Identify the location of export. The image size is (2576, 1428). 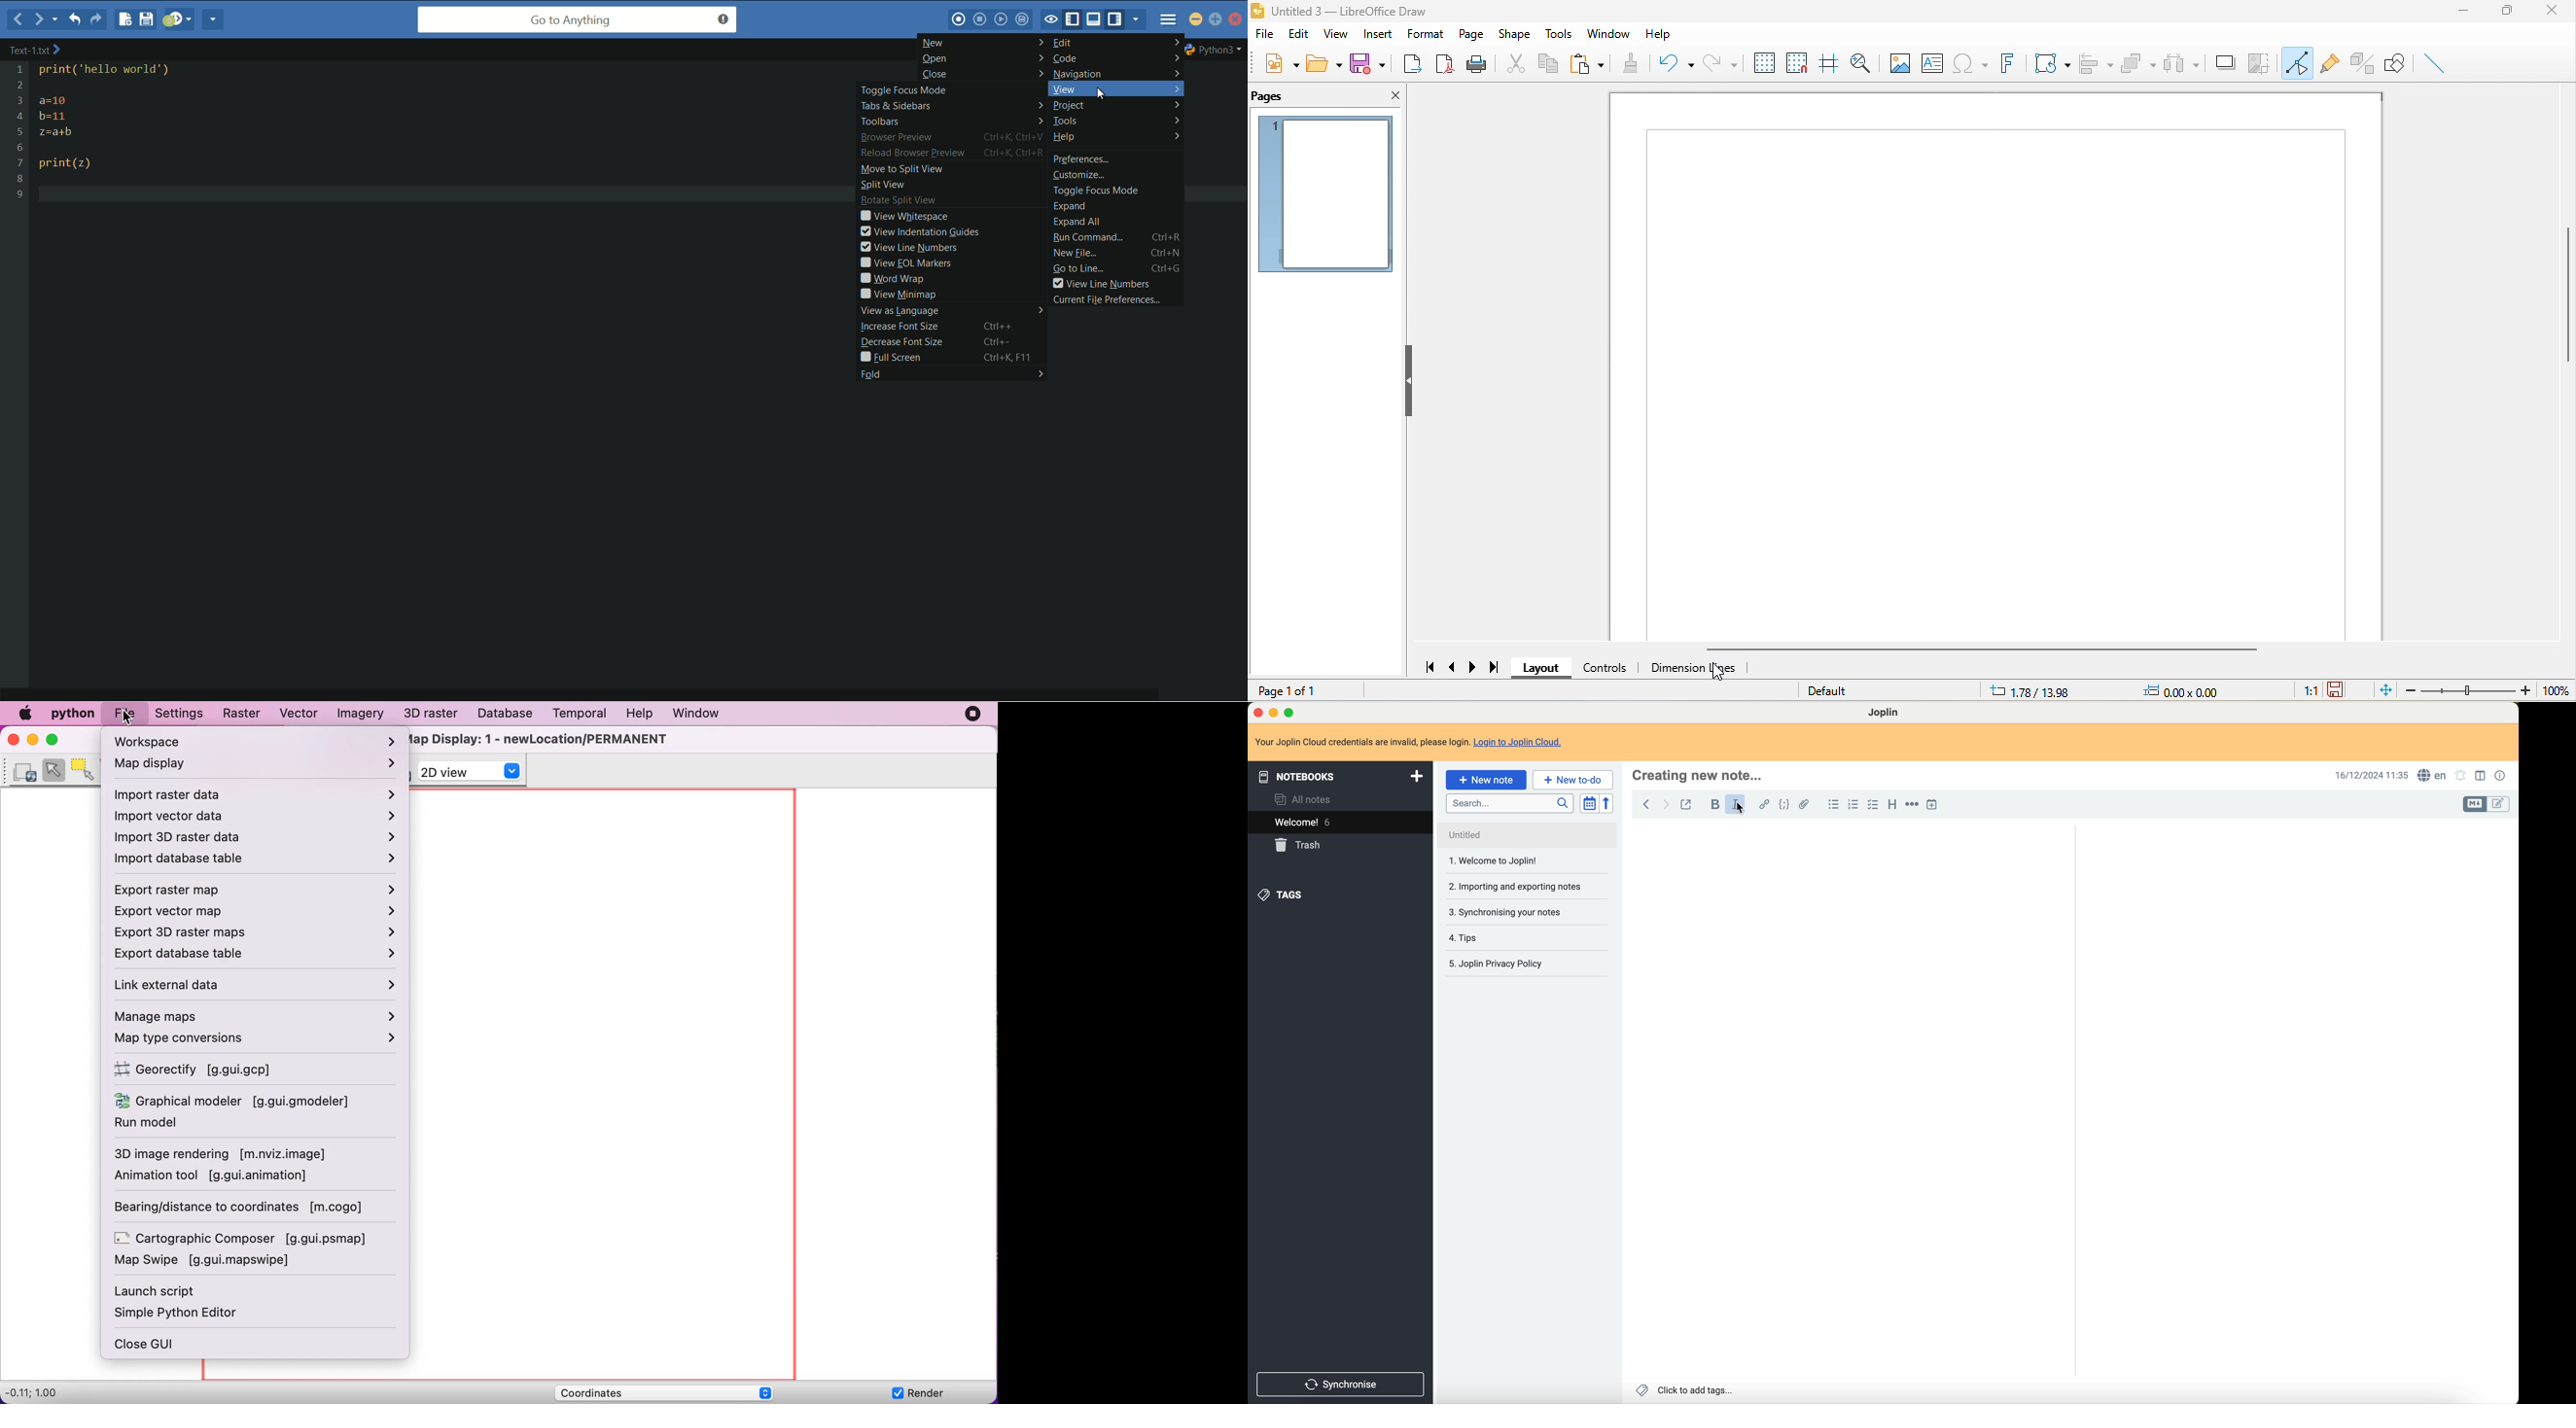
(1414, 64).